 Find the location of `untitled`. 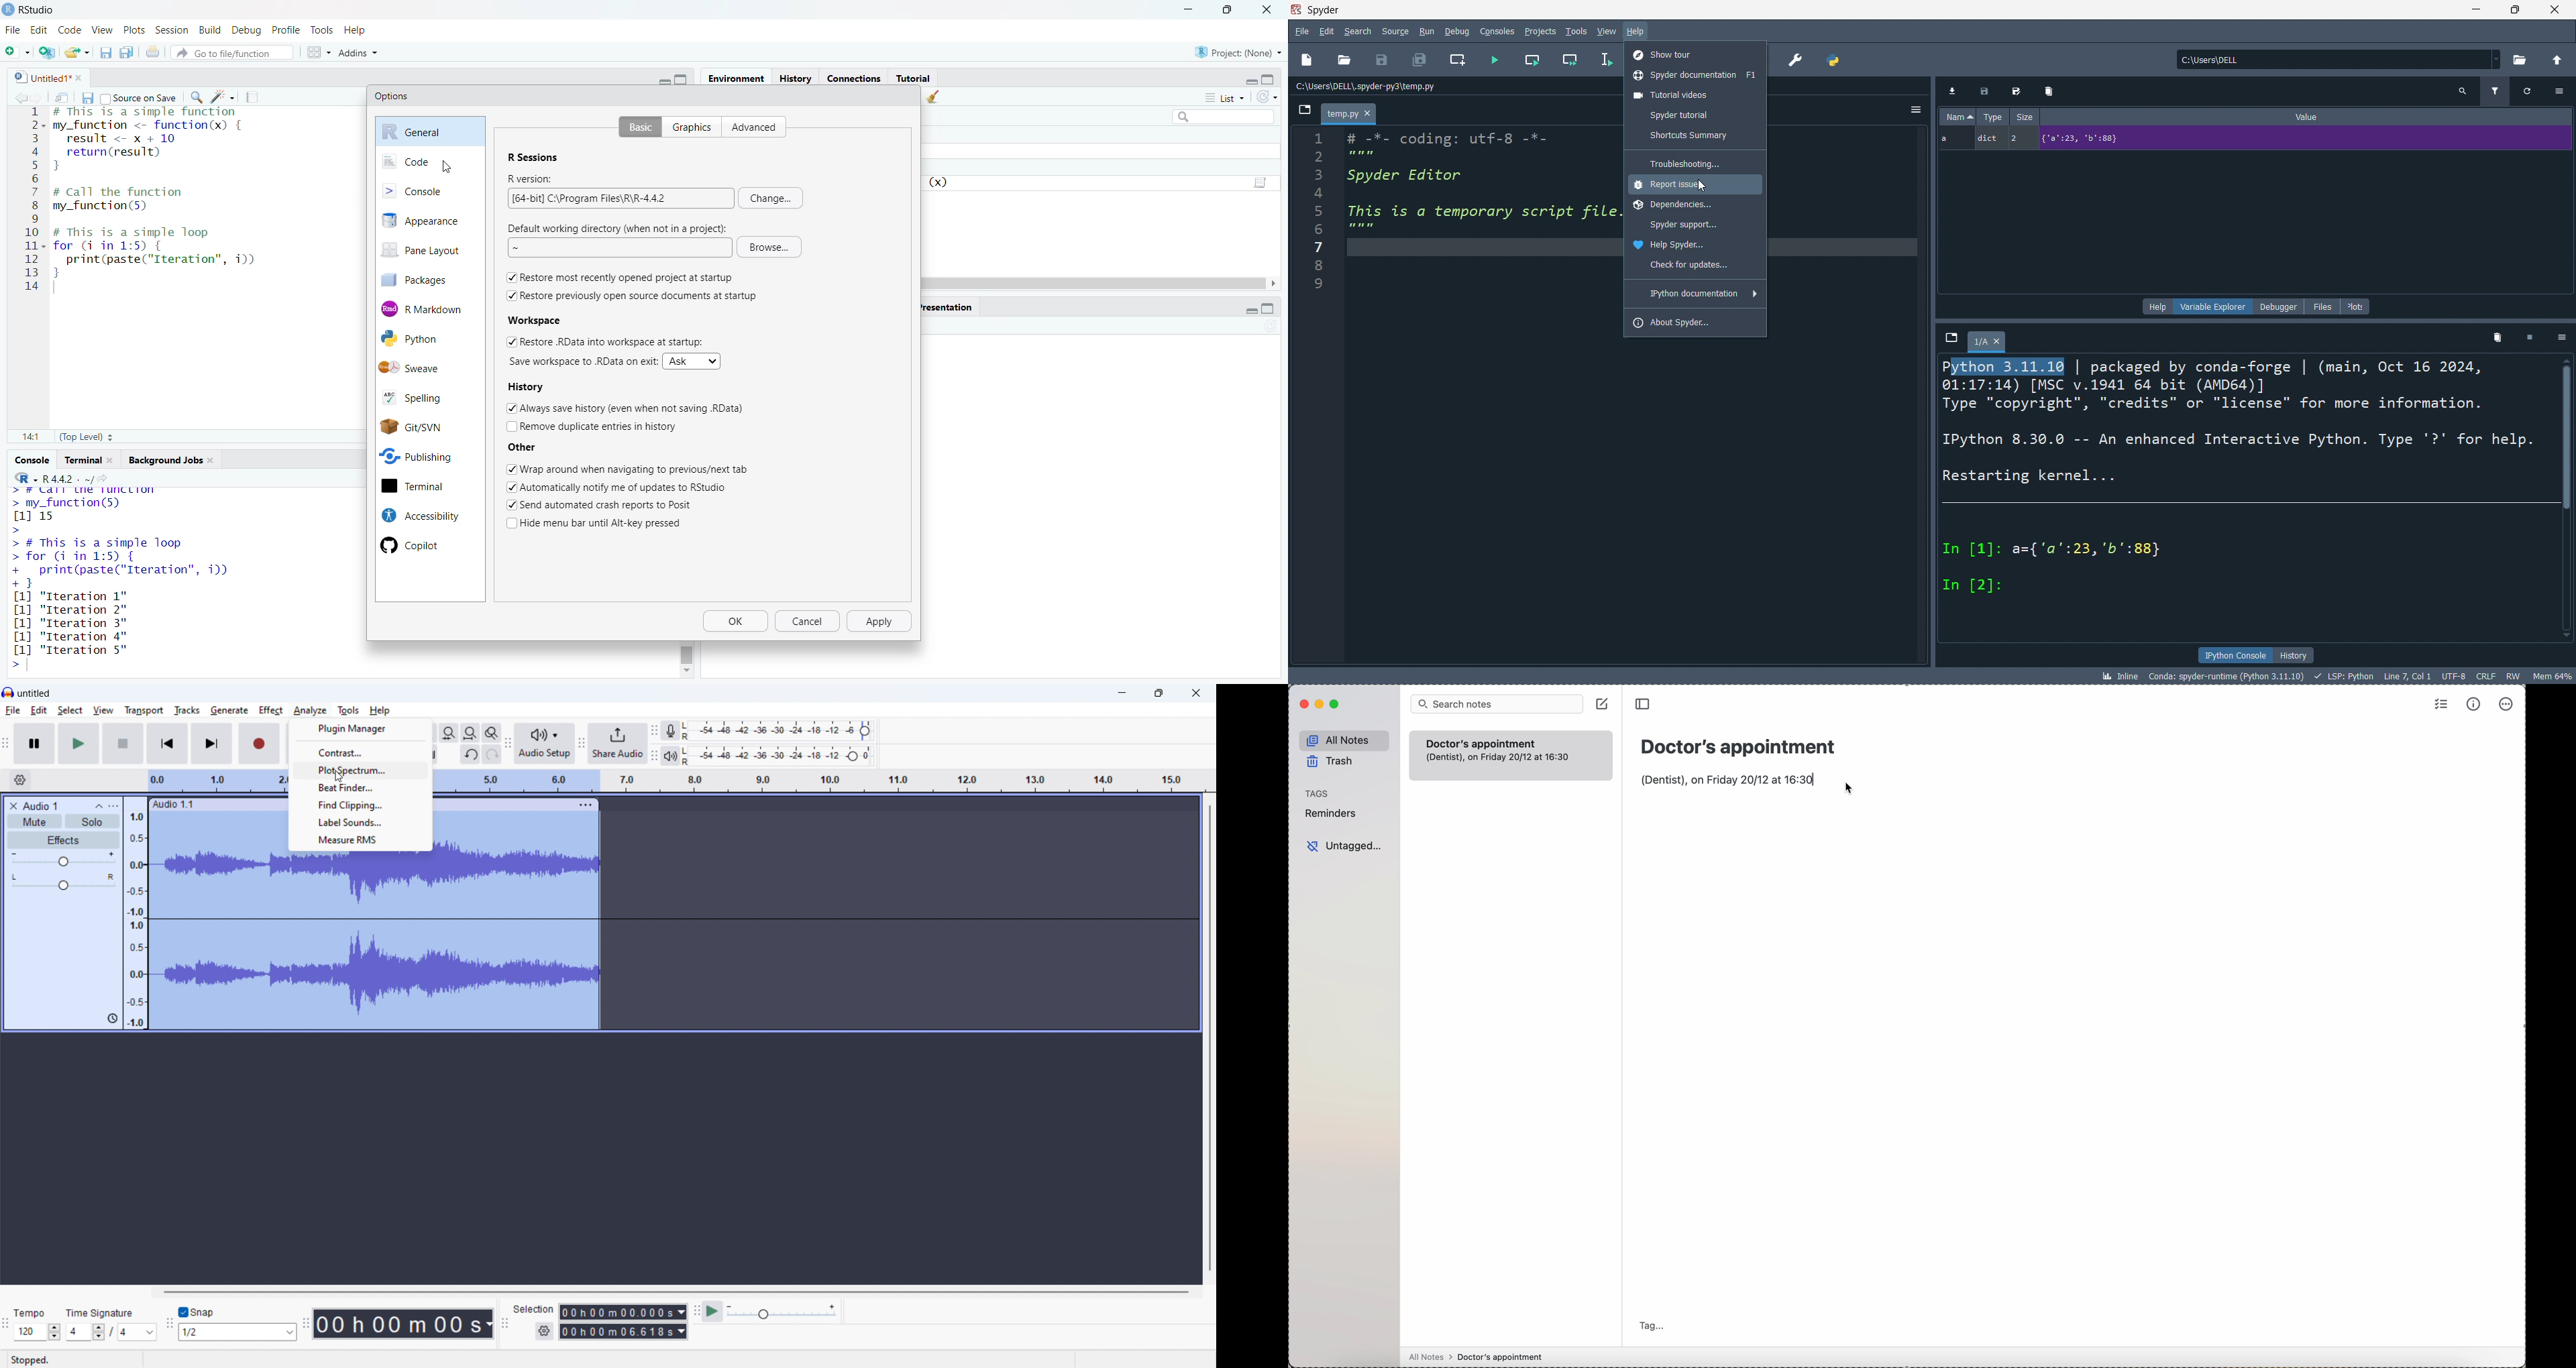

untitled is located at coordinates (36, 76).